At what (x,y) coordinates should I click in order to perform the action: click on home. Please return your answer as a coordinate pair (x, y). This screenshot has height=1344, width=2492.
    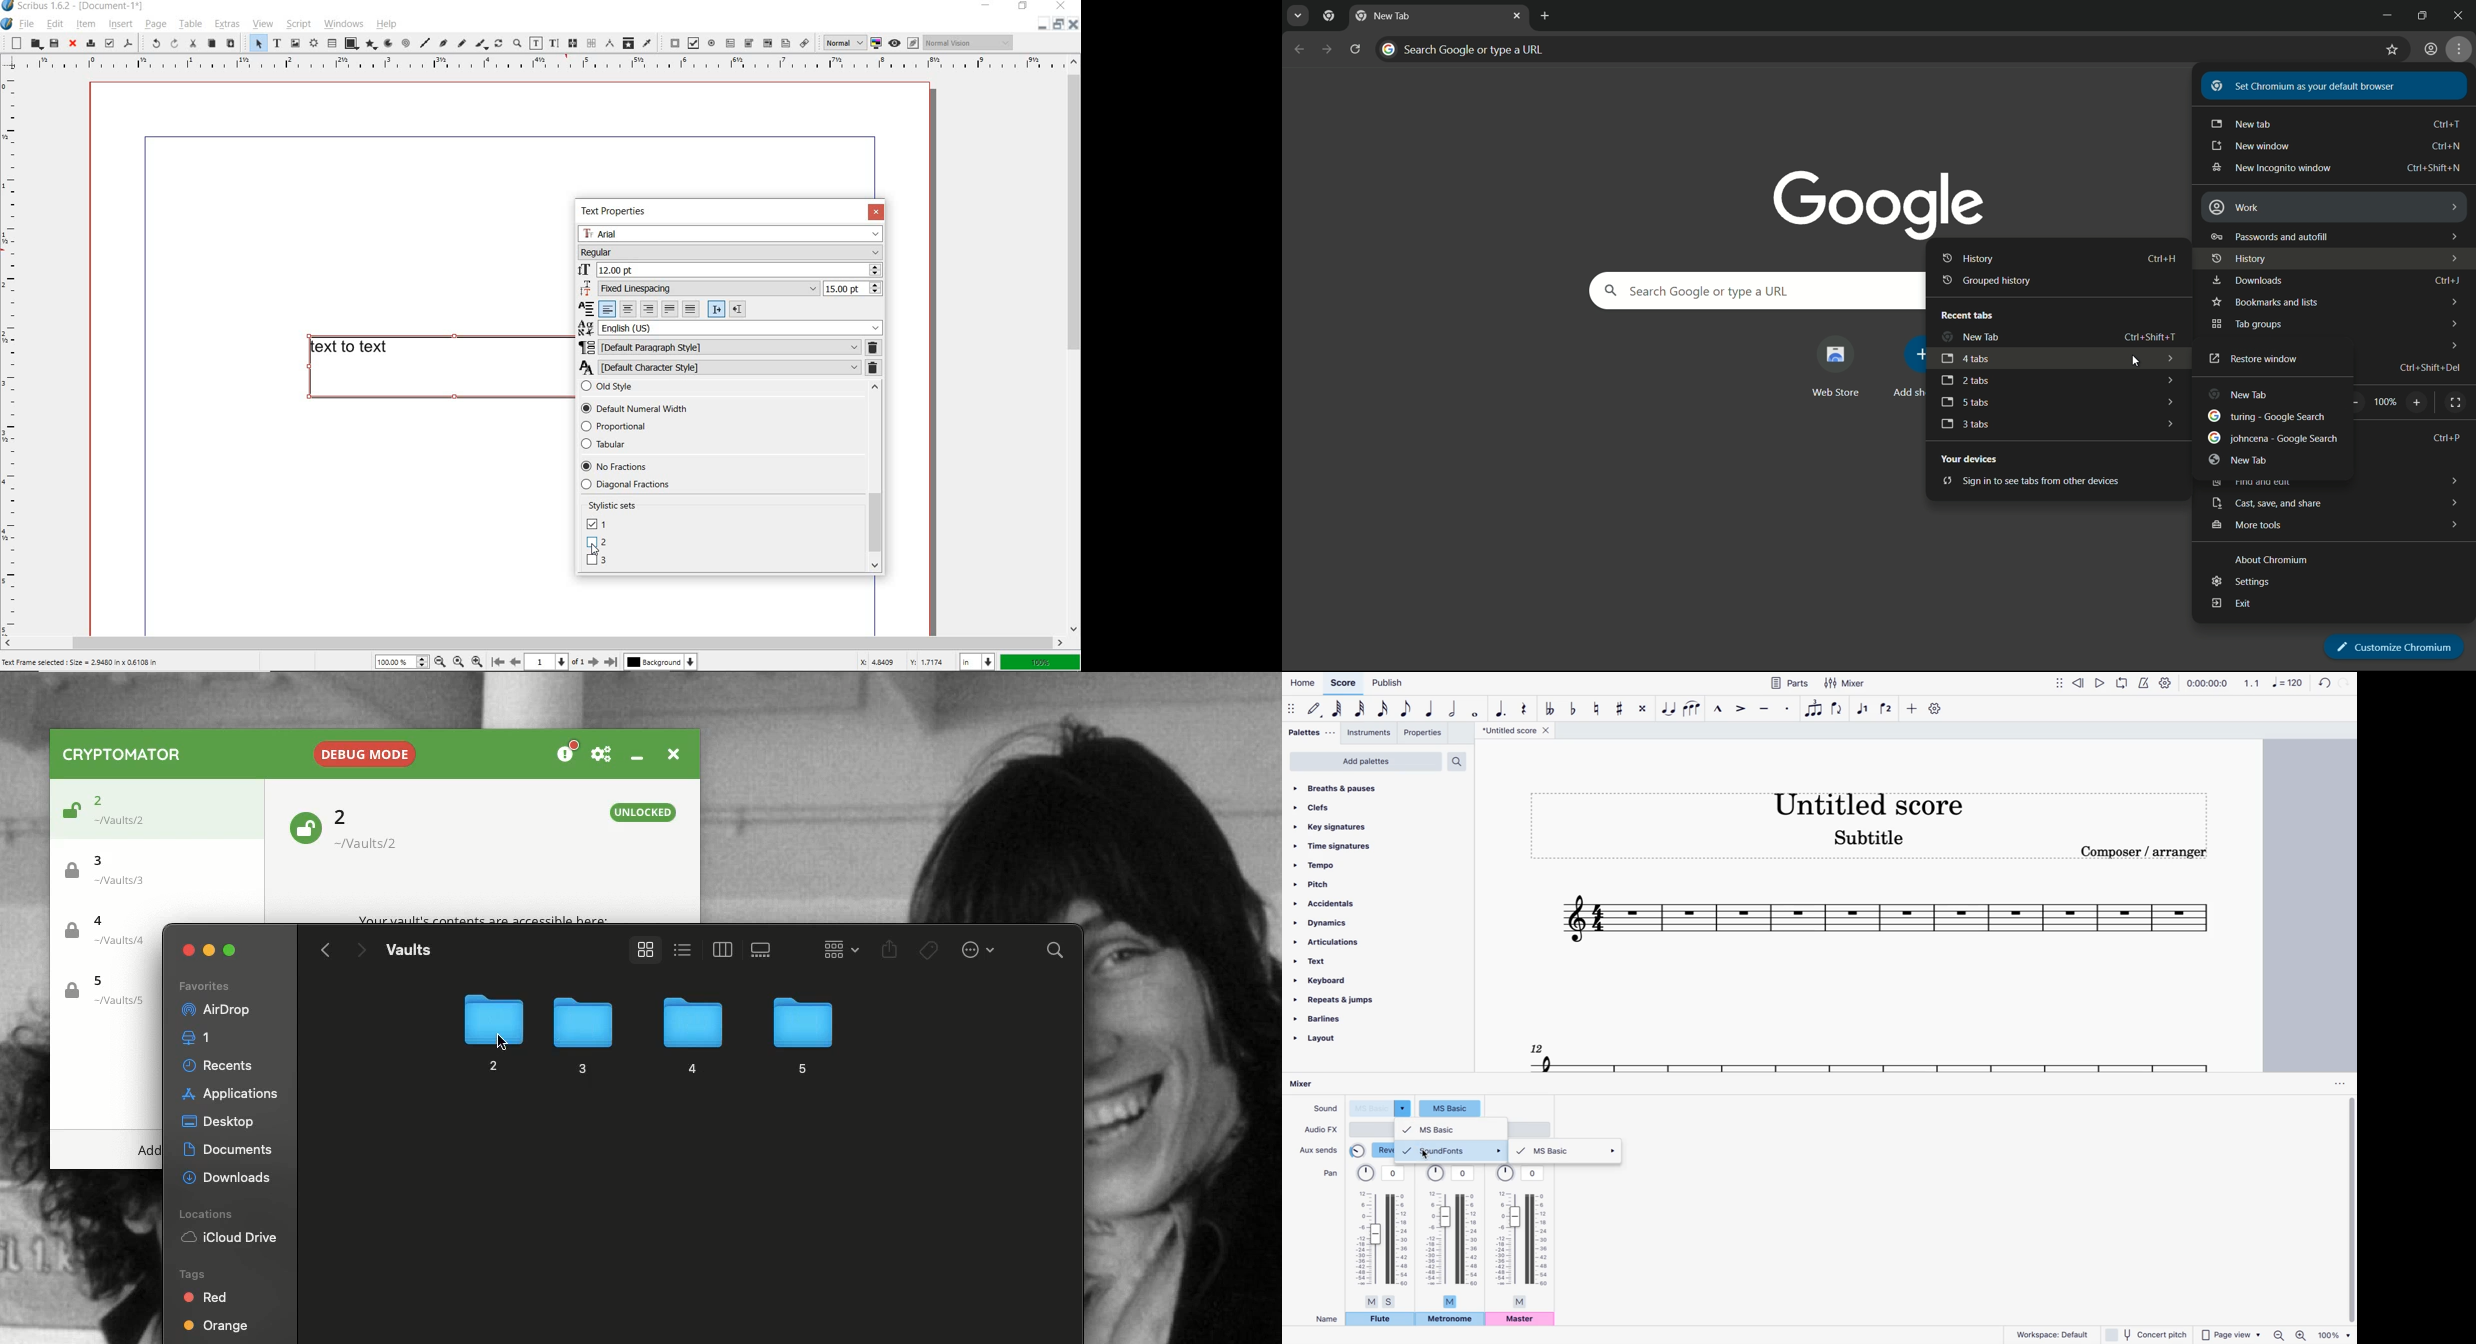
    Looking at the image, I should click on (1301, 683).